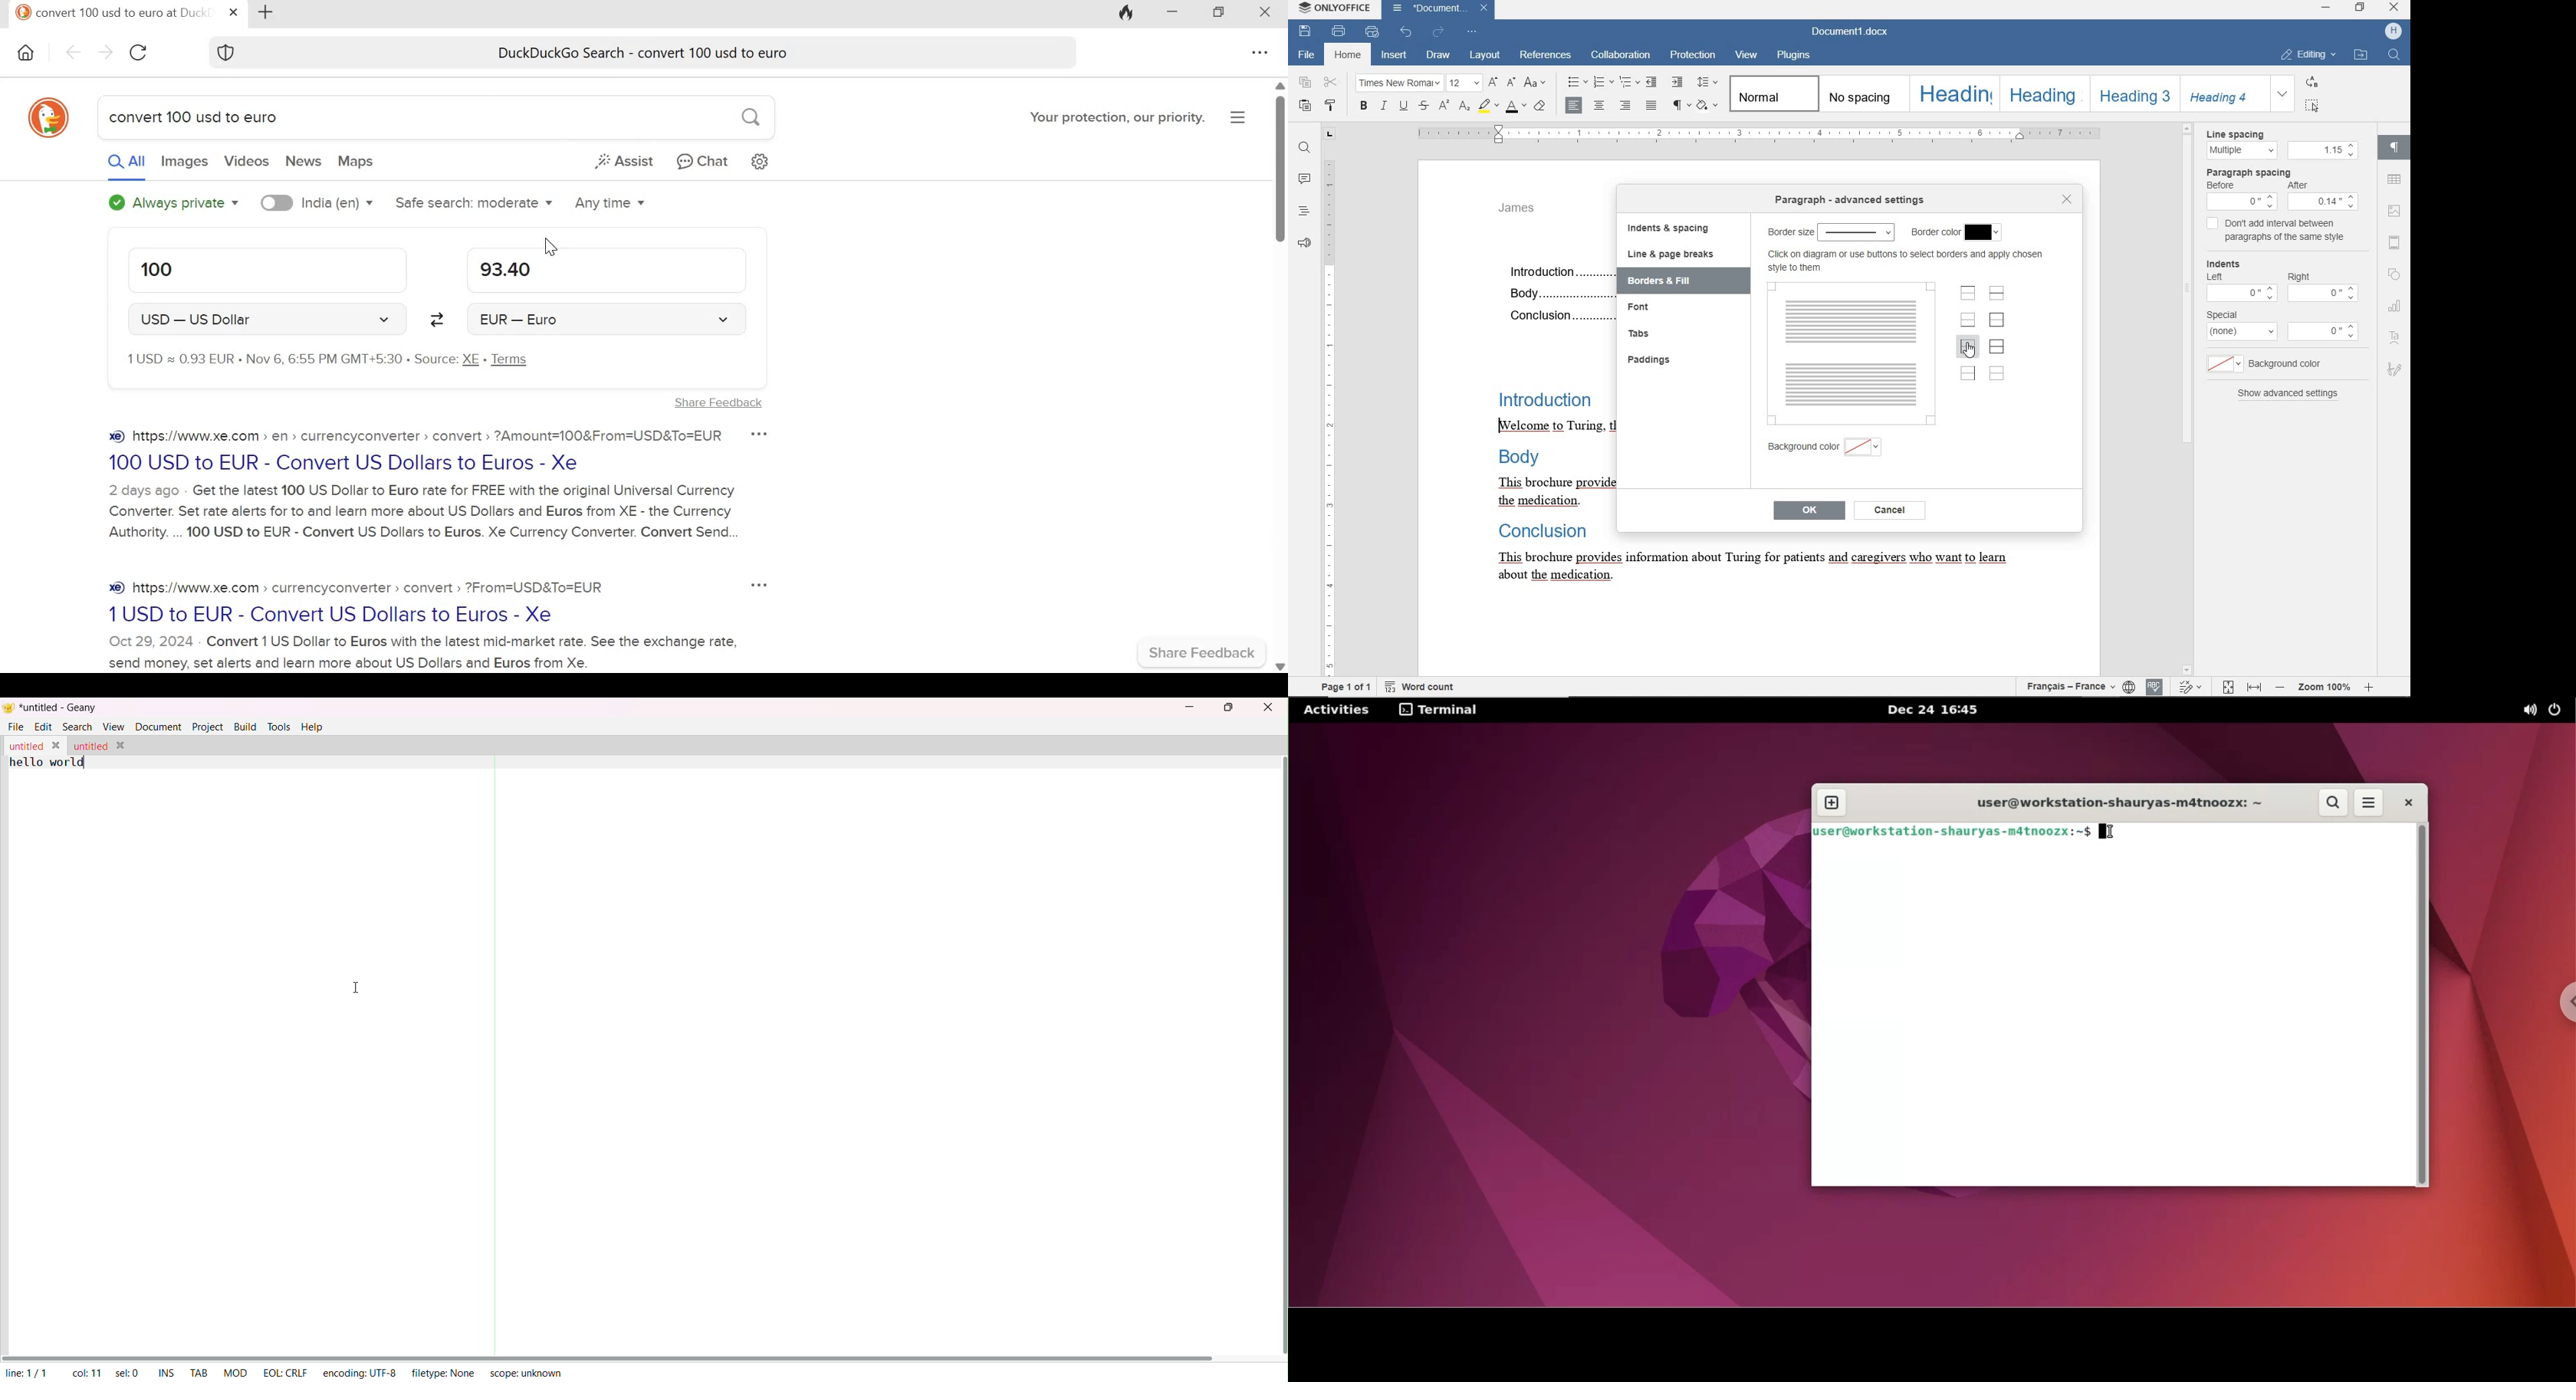 The image size is (2576, 1400). What do you see at coordinates (1364, 107) in the screenshot?
I see `bold` at bounding box center [1364, 107].